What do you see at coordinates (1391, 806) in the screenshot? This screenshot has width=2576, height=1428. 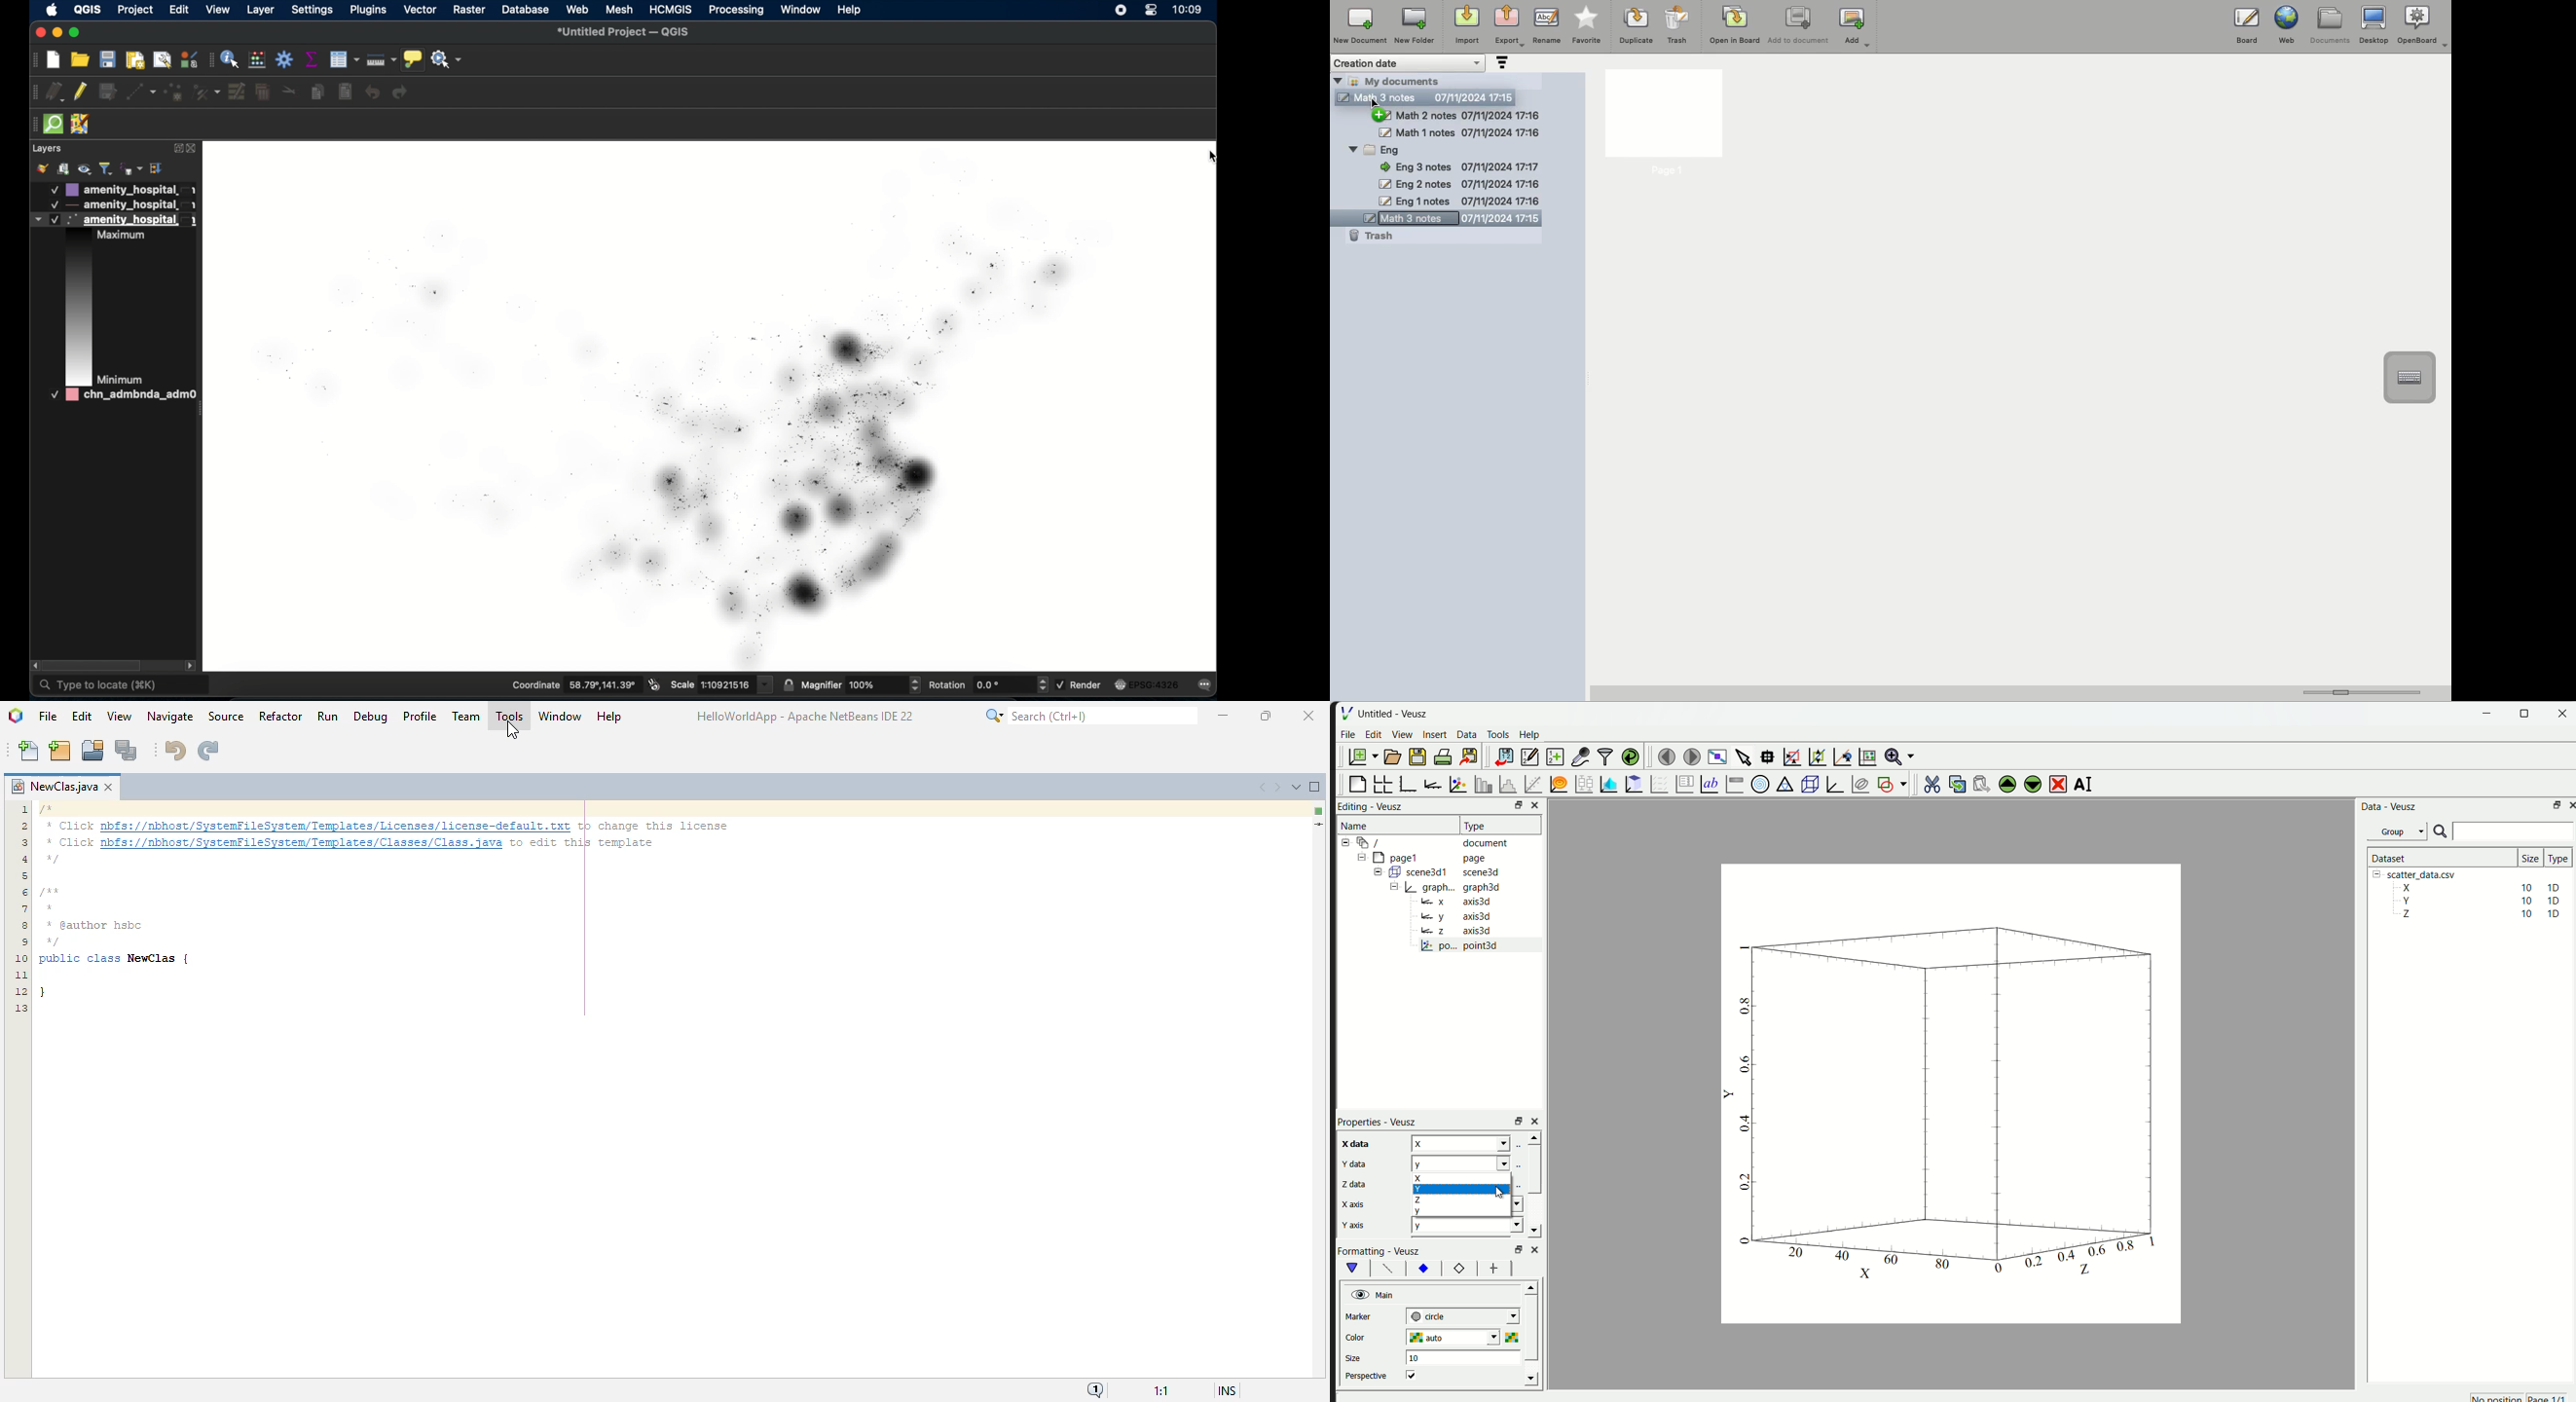 I see `Veusz` at bounding box center [1391, 806].